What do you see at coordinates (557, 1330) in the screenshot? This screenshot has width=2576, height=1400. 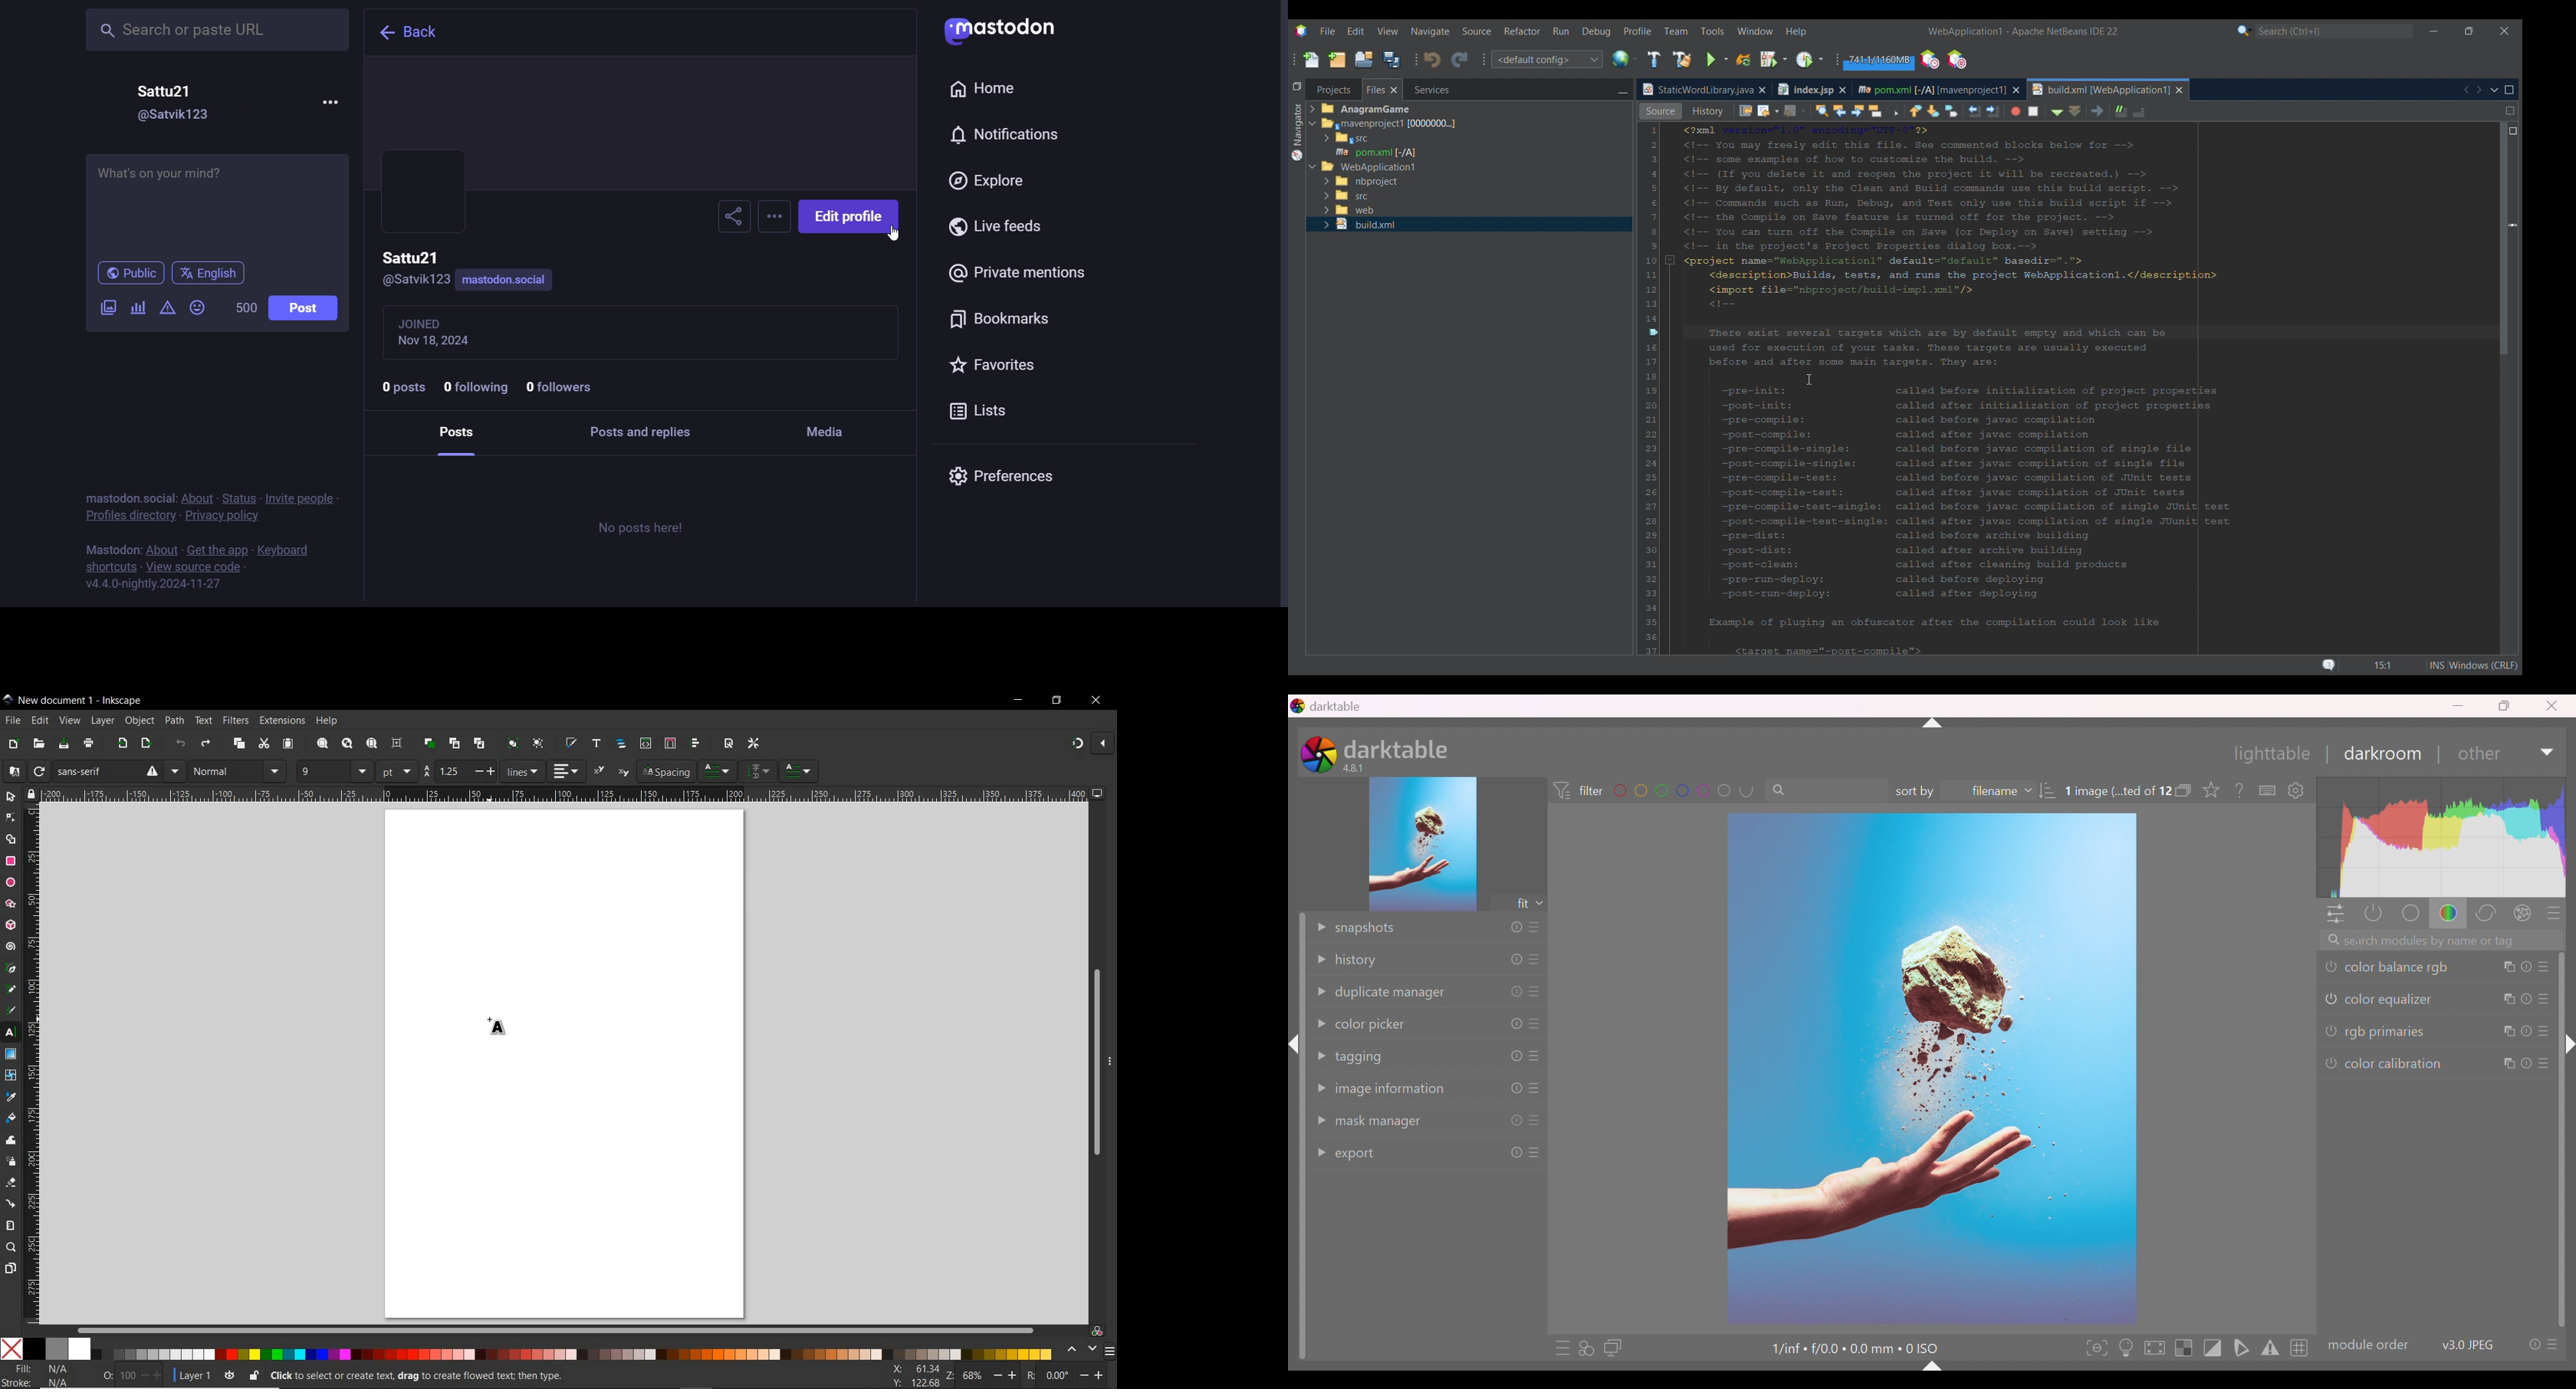 I see `scrollbar` at bounding box center [557, 1330].